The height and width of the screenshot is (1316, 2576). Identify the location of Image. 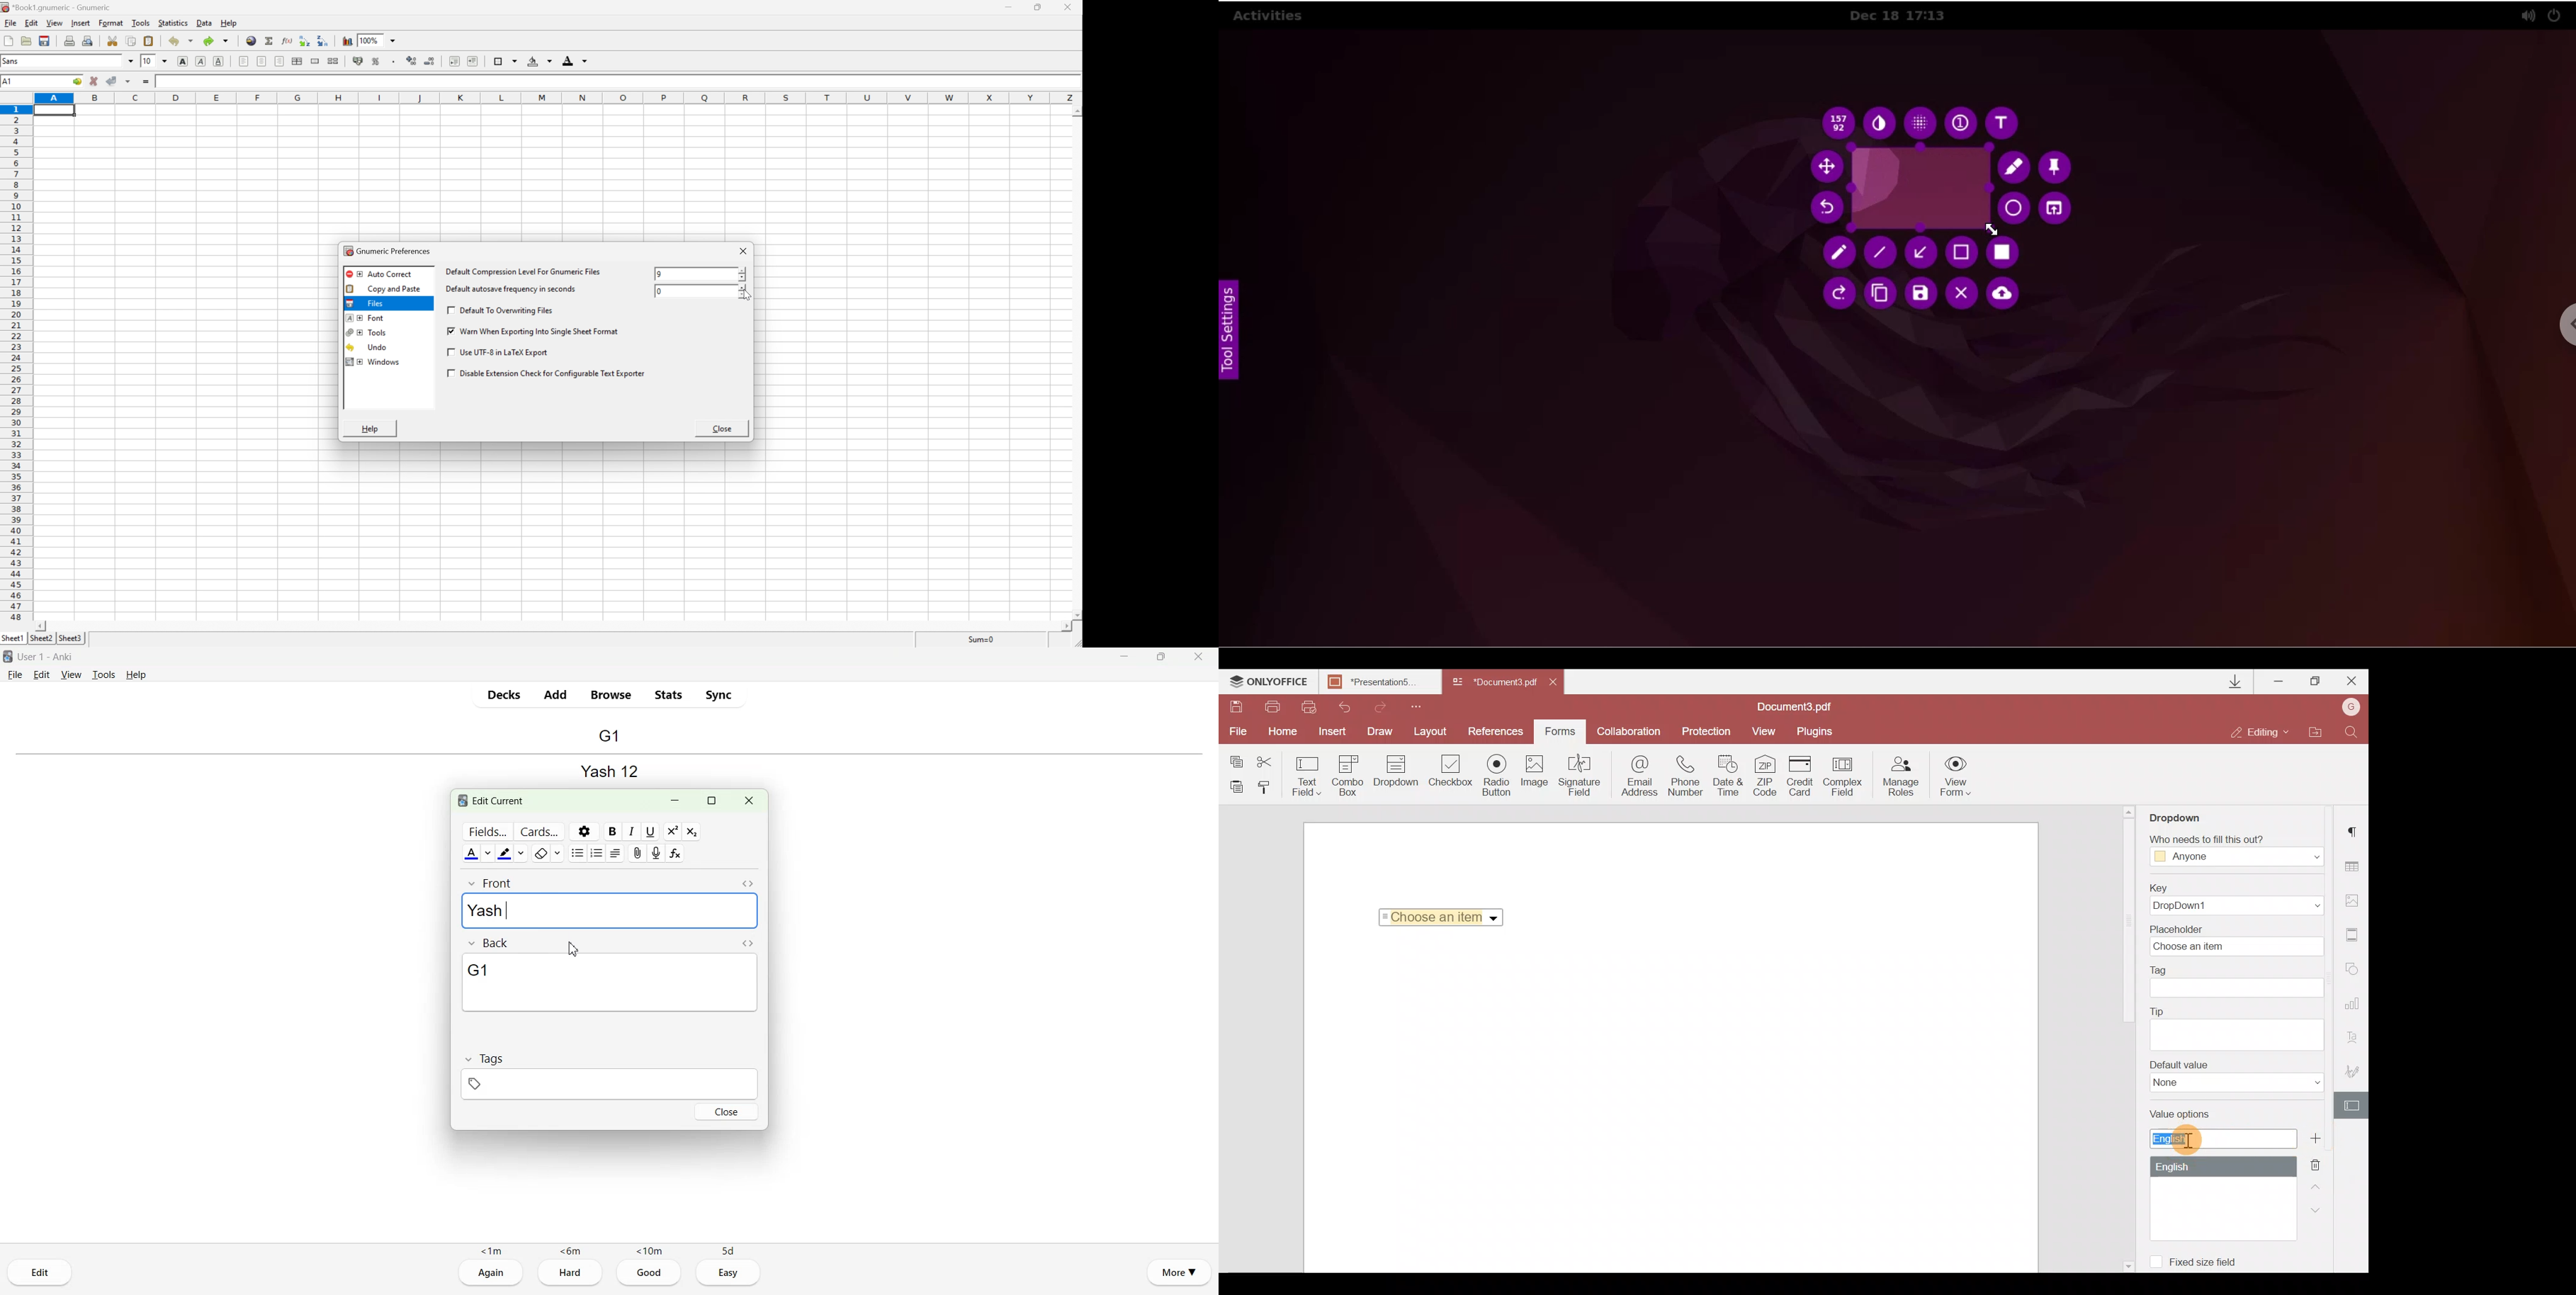
(1536, 776).